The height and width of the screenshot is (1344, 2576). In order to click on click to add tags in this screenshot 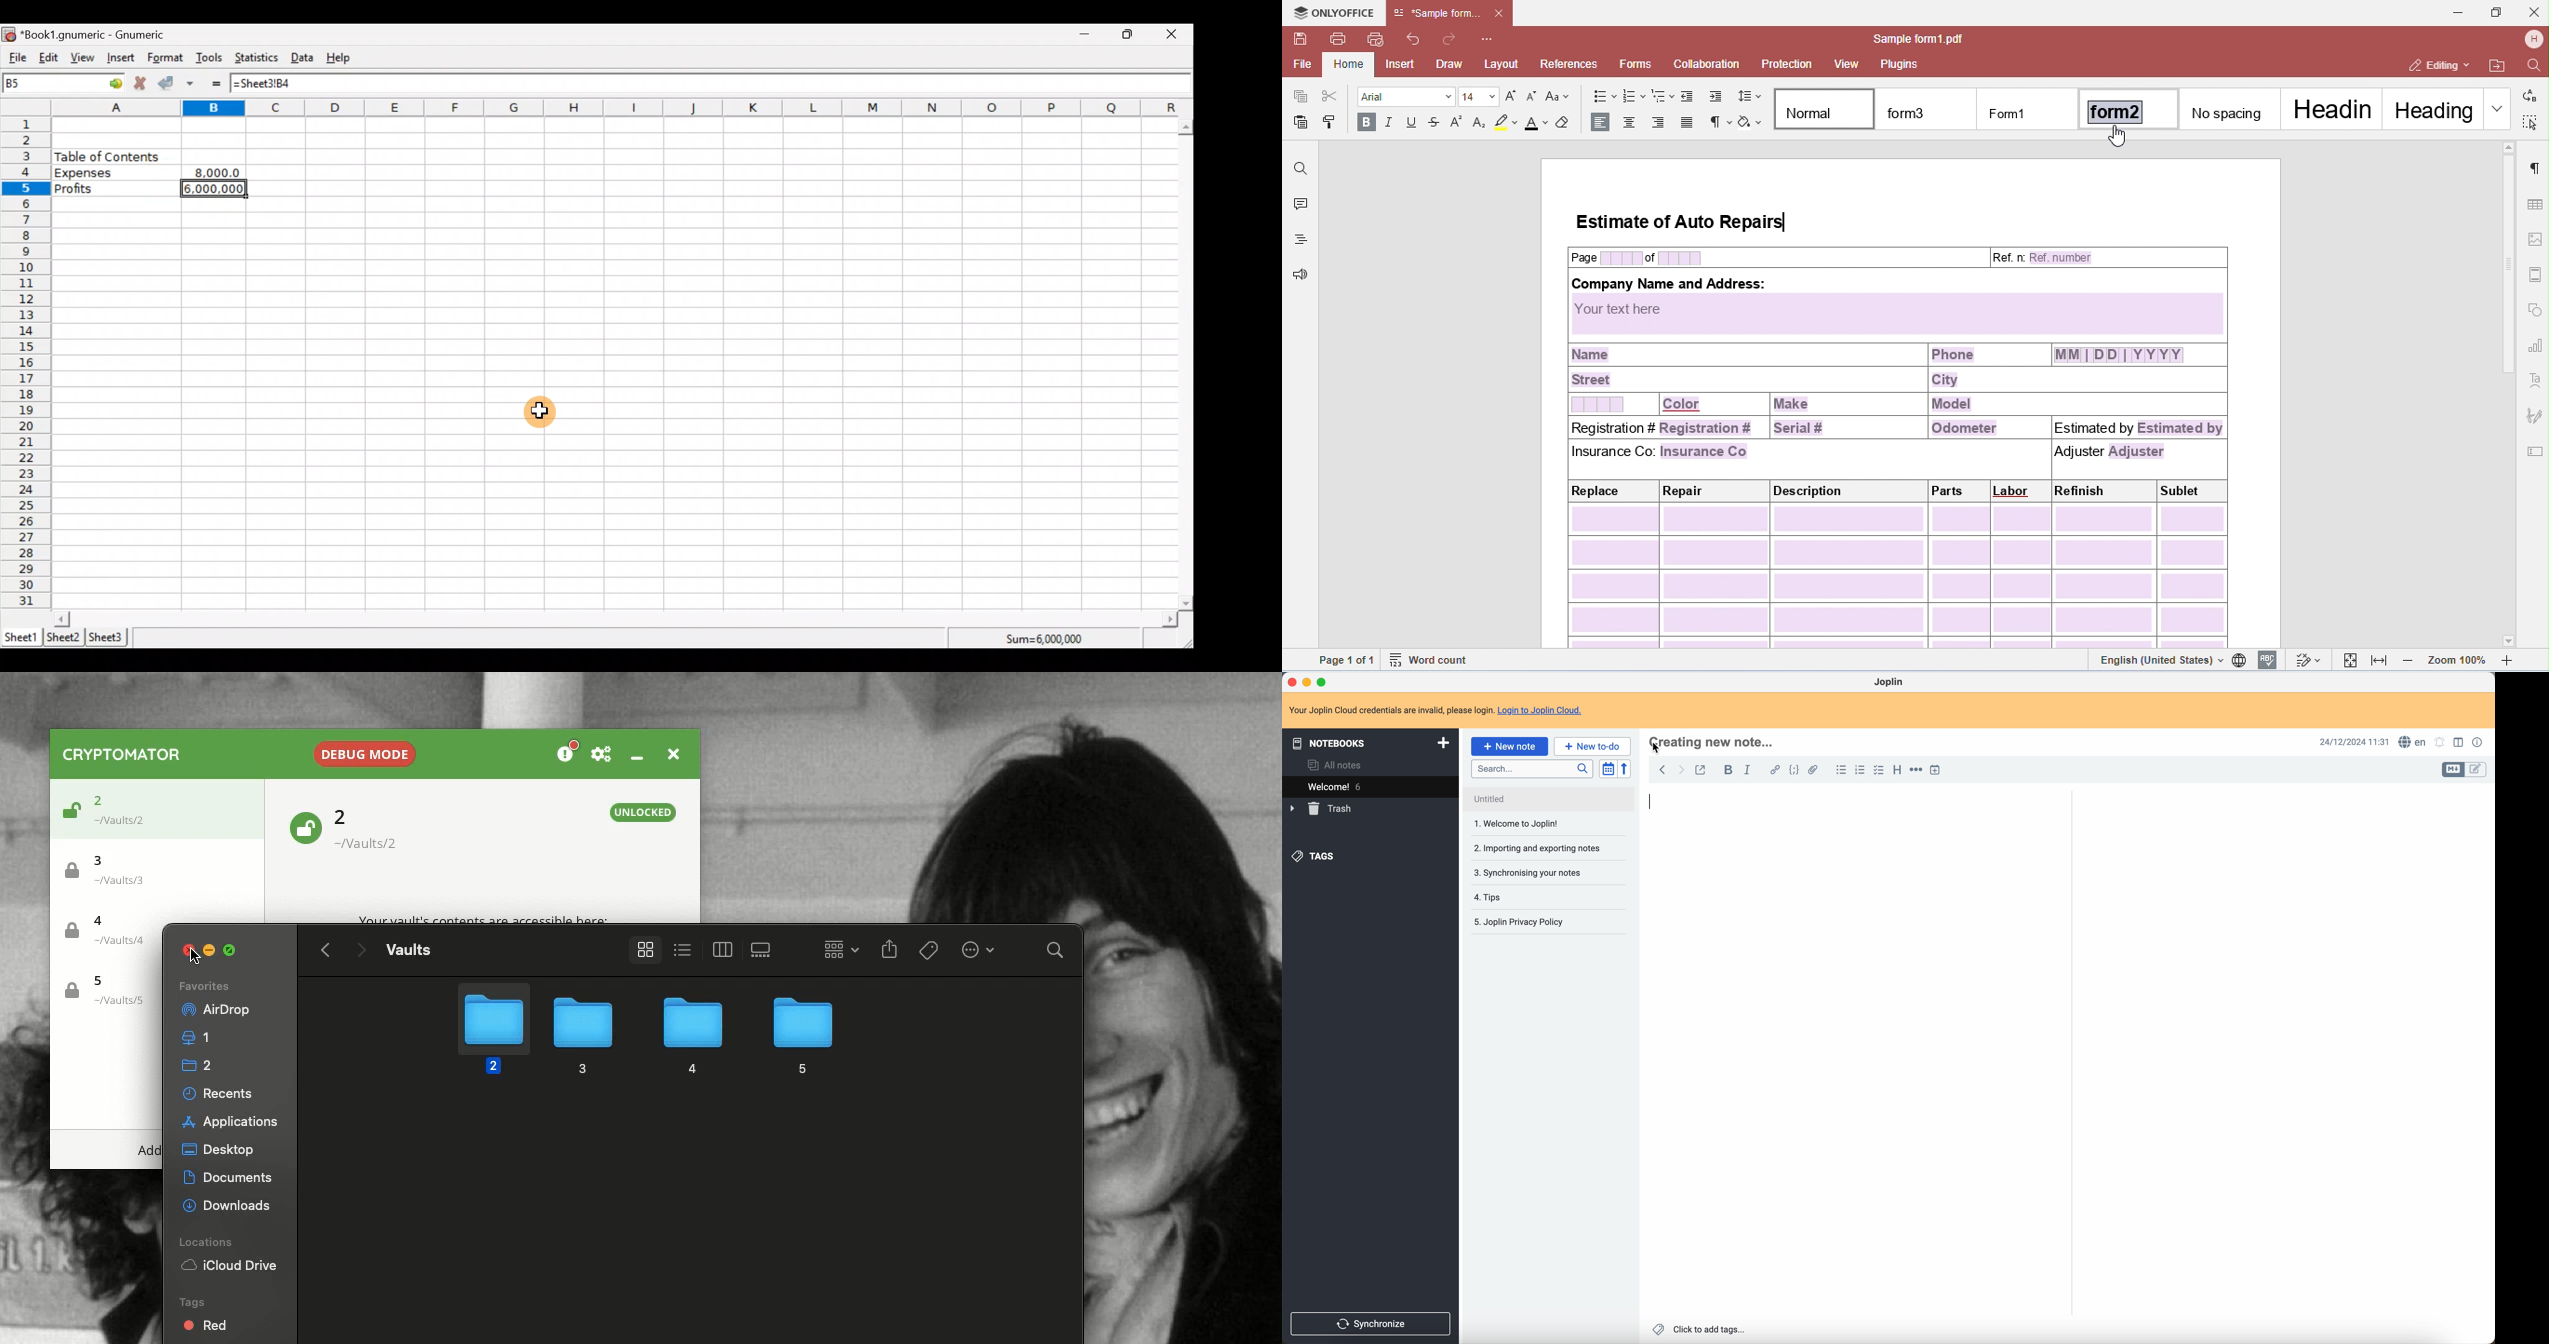, I will do `click(1699, 1329)`.